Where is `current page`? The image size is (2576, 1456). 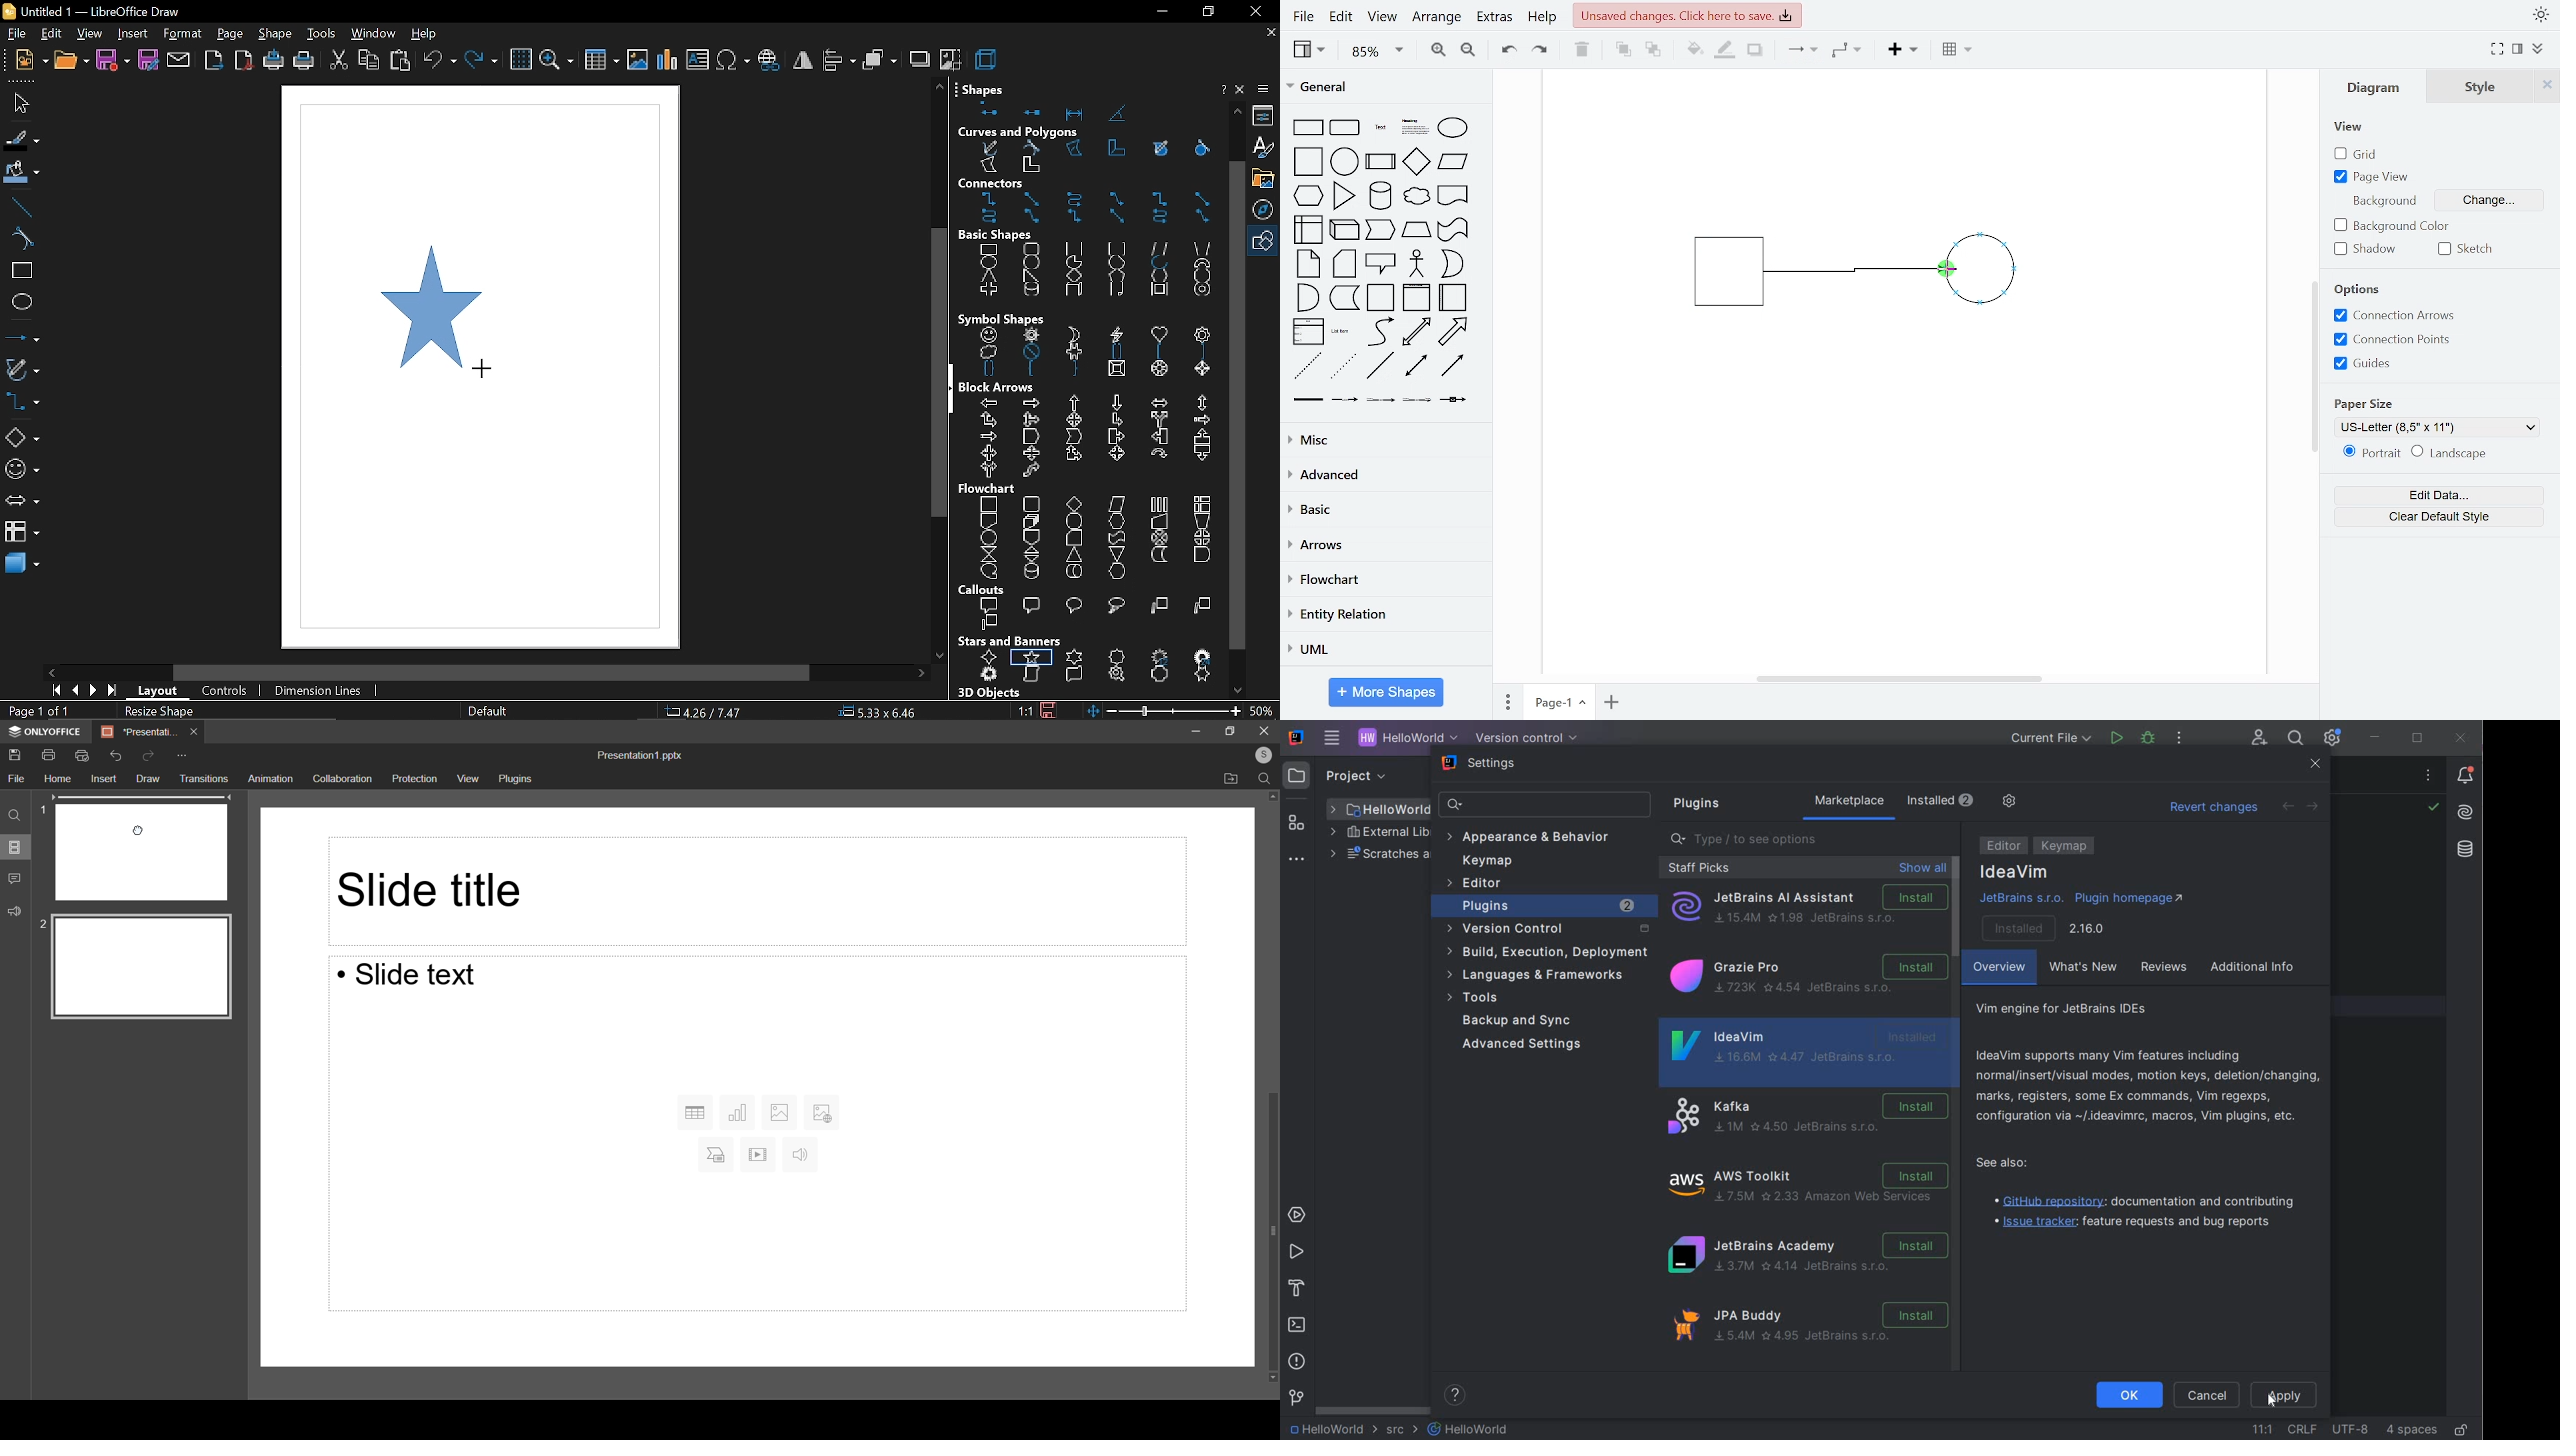
current page is located at coordinates (1559, 701).